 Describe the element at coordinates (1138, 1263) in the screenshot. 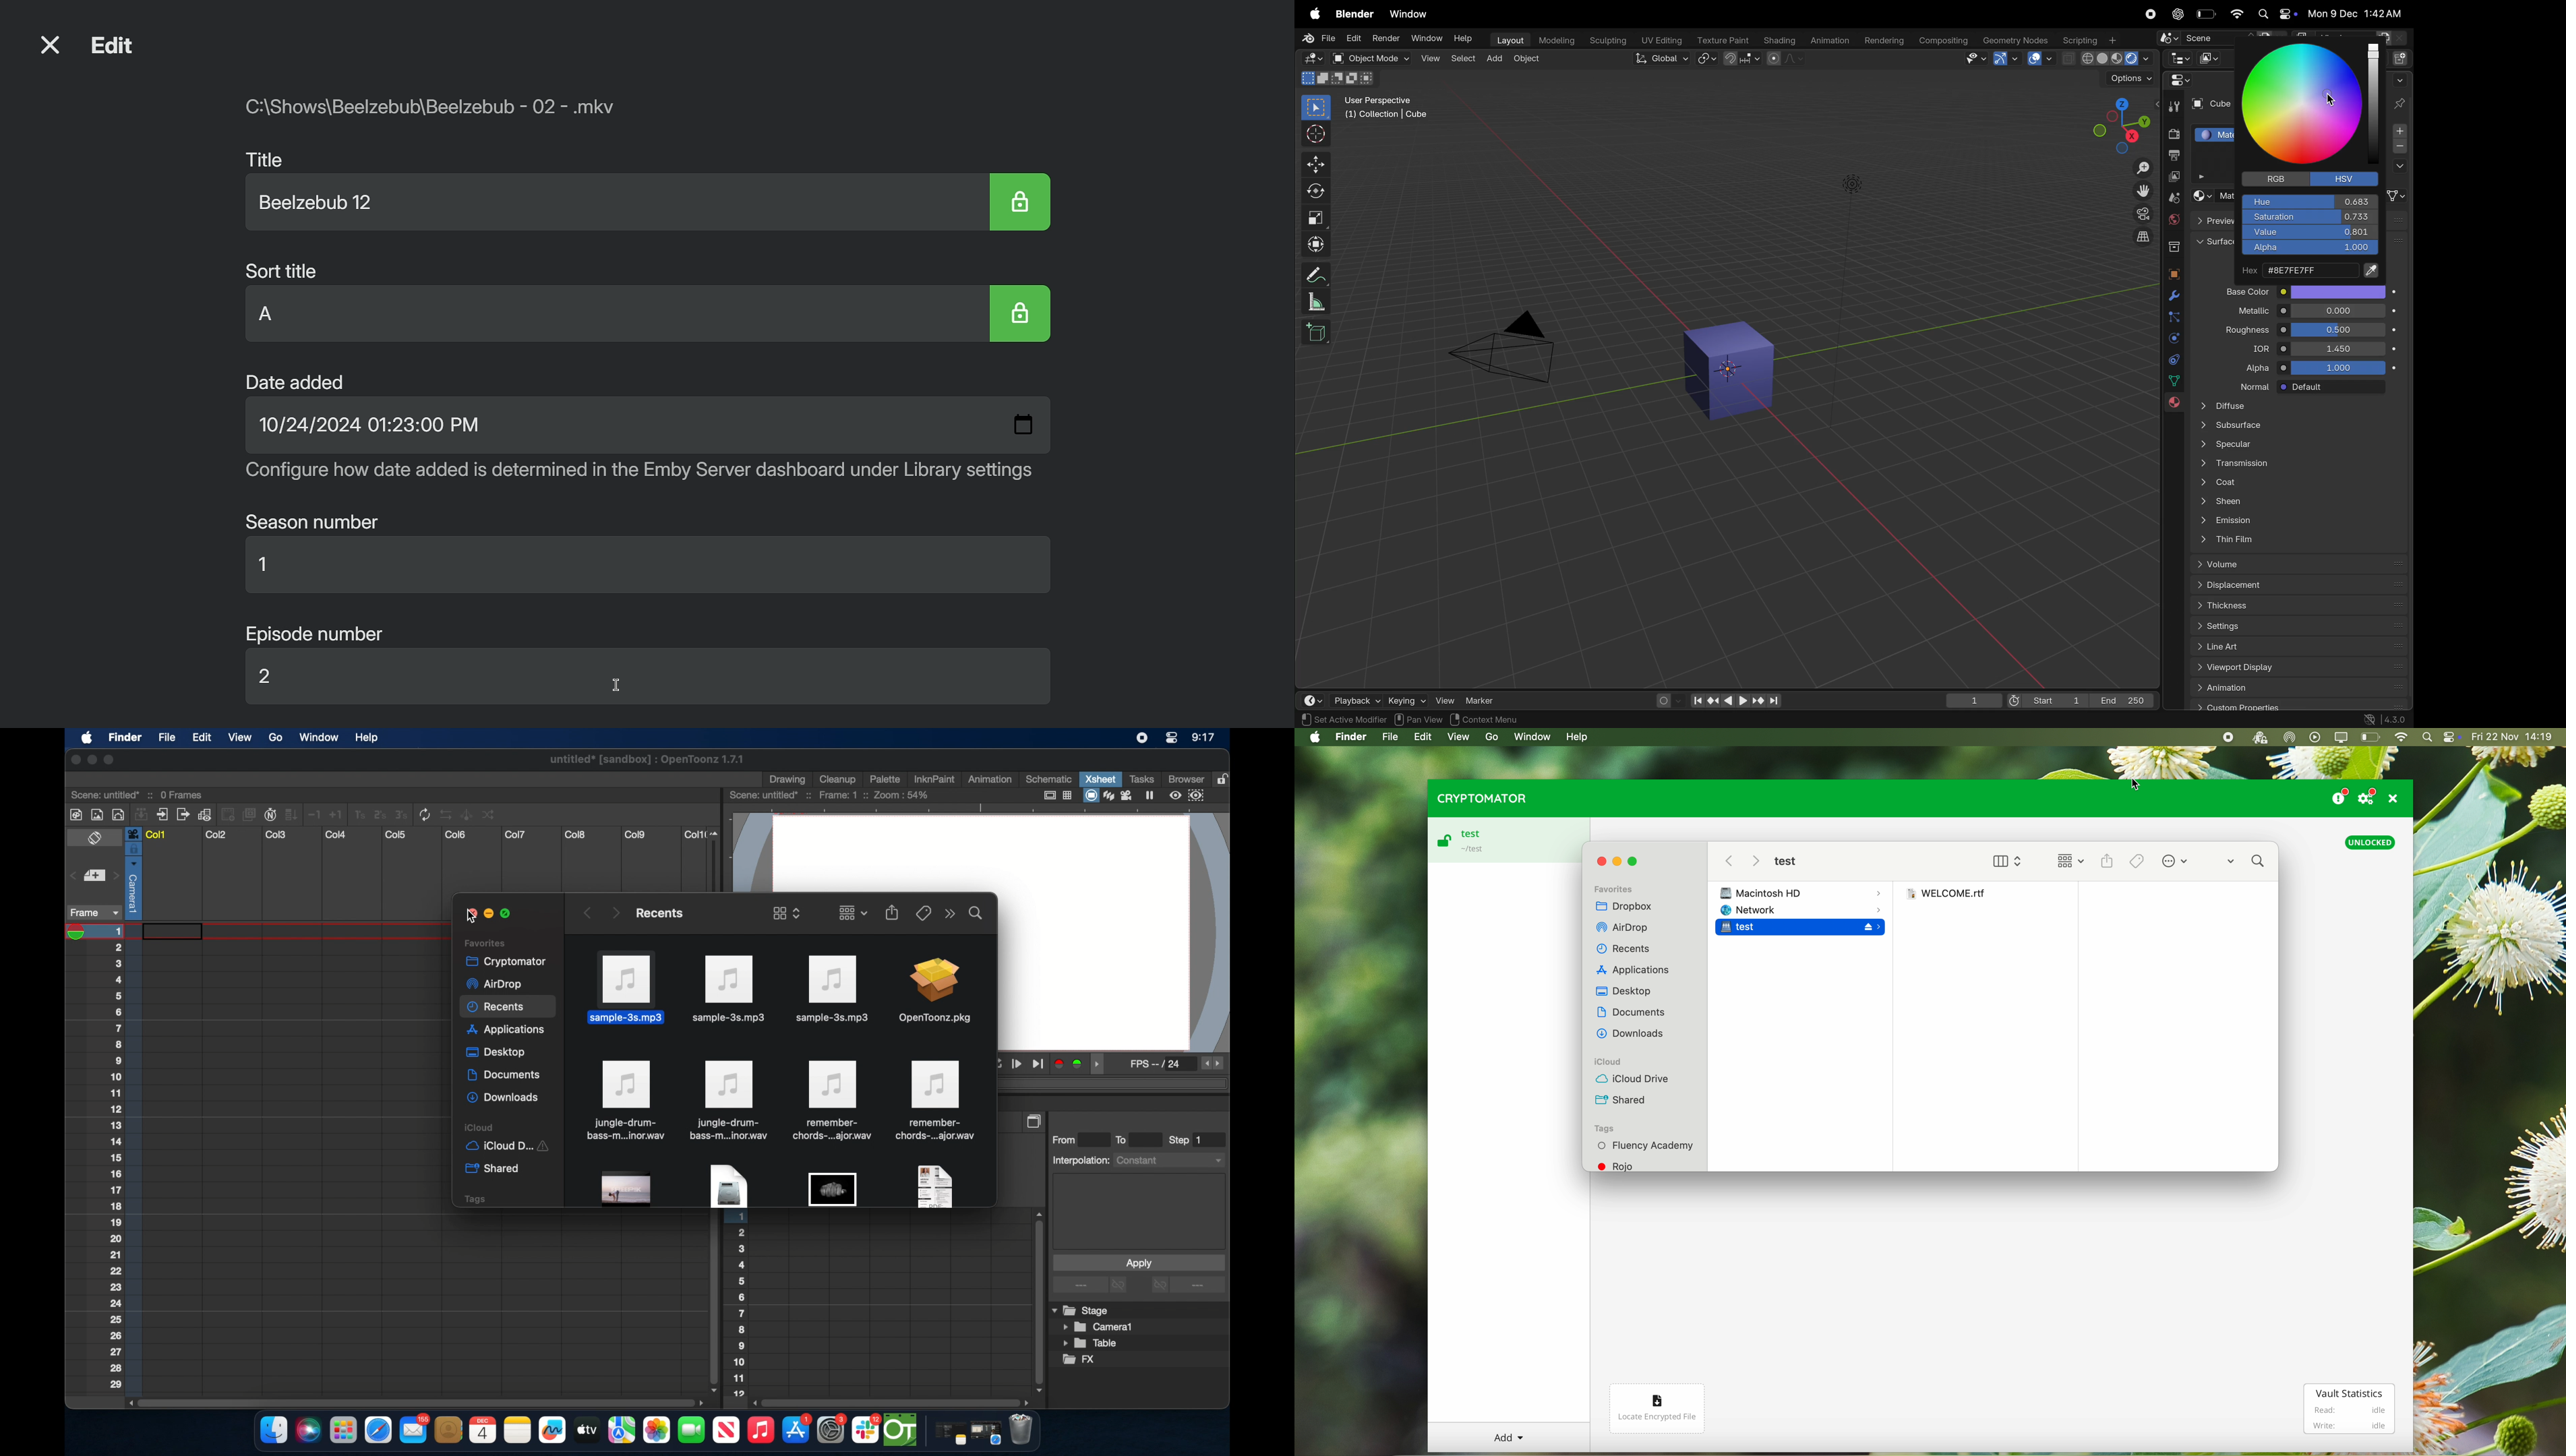

I see `apply` at that location.